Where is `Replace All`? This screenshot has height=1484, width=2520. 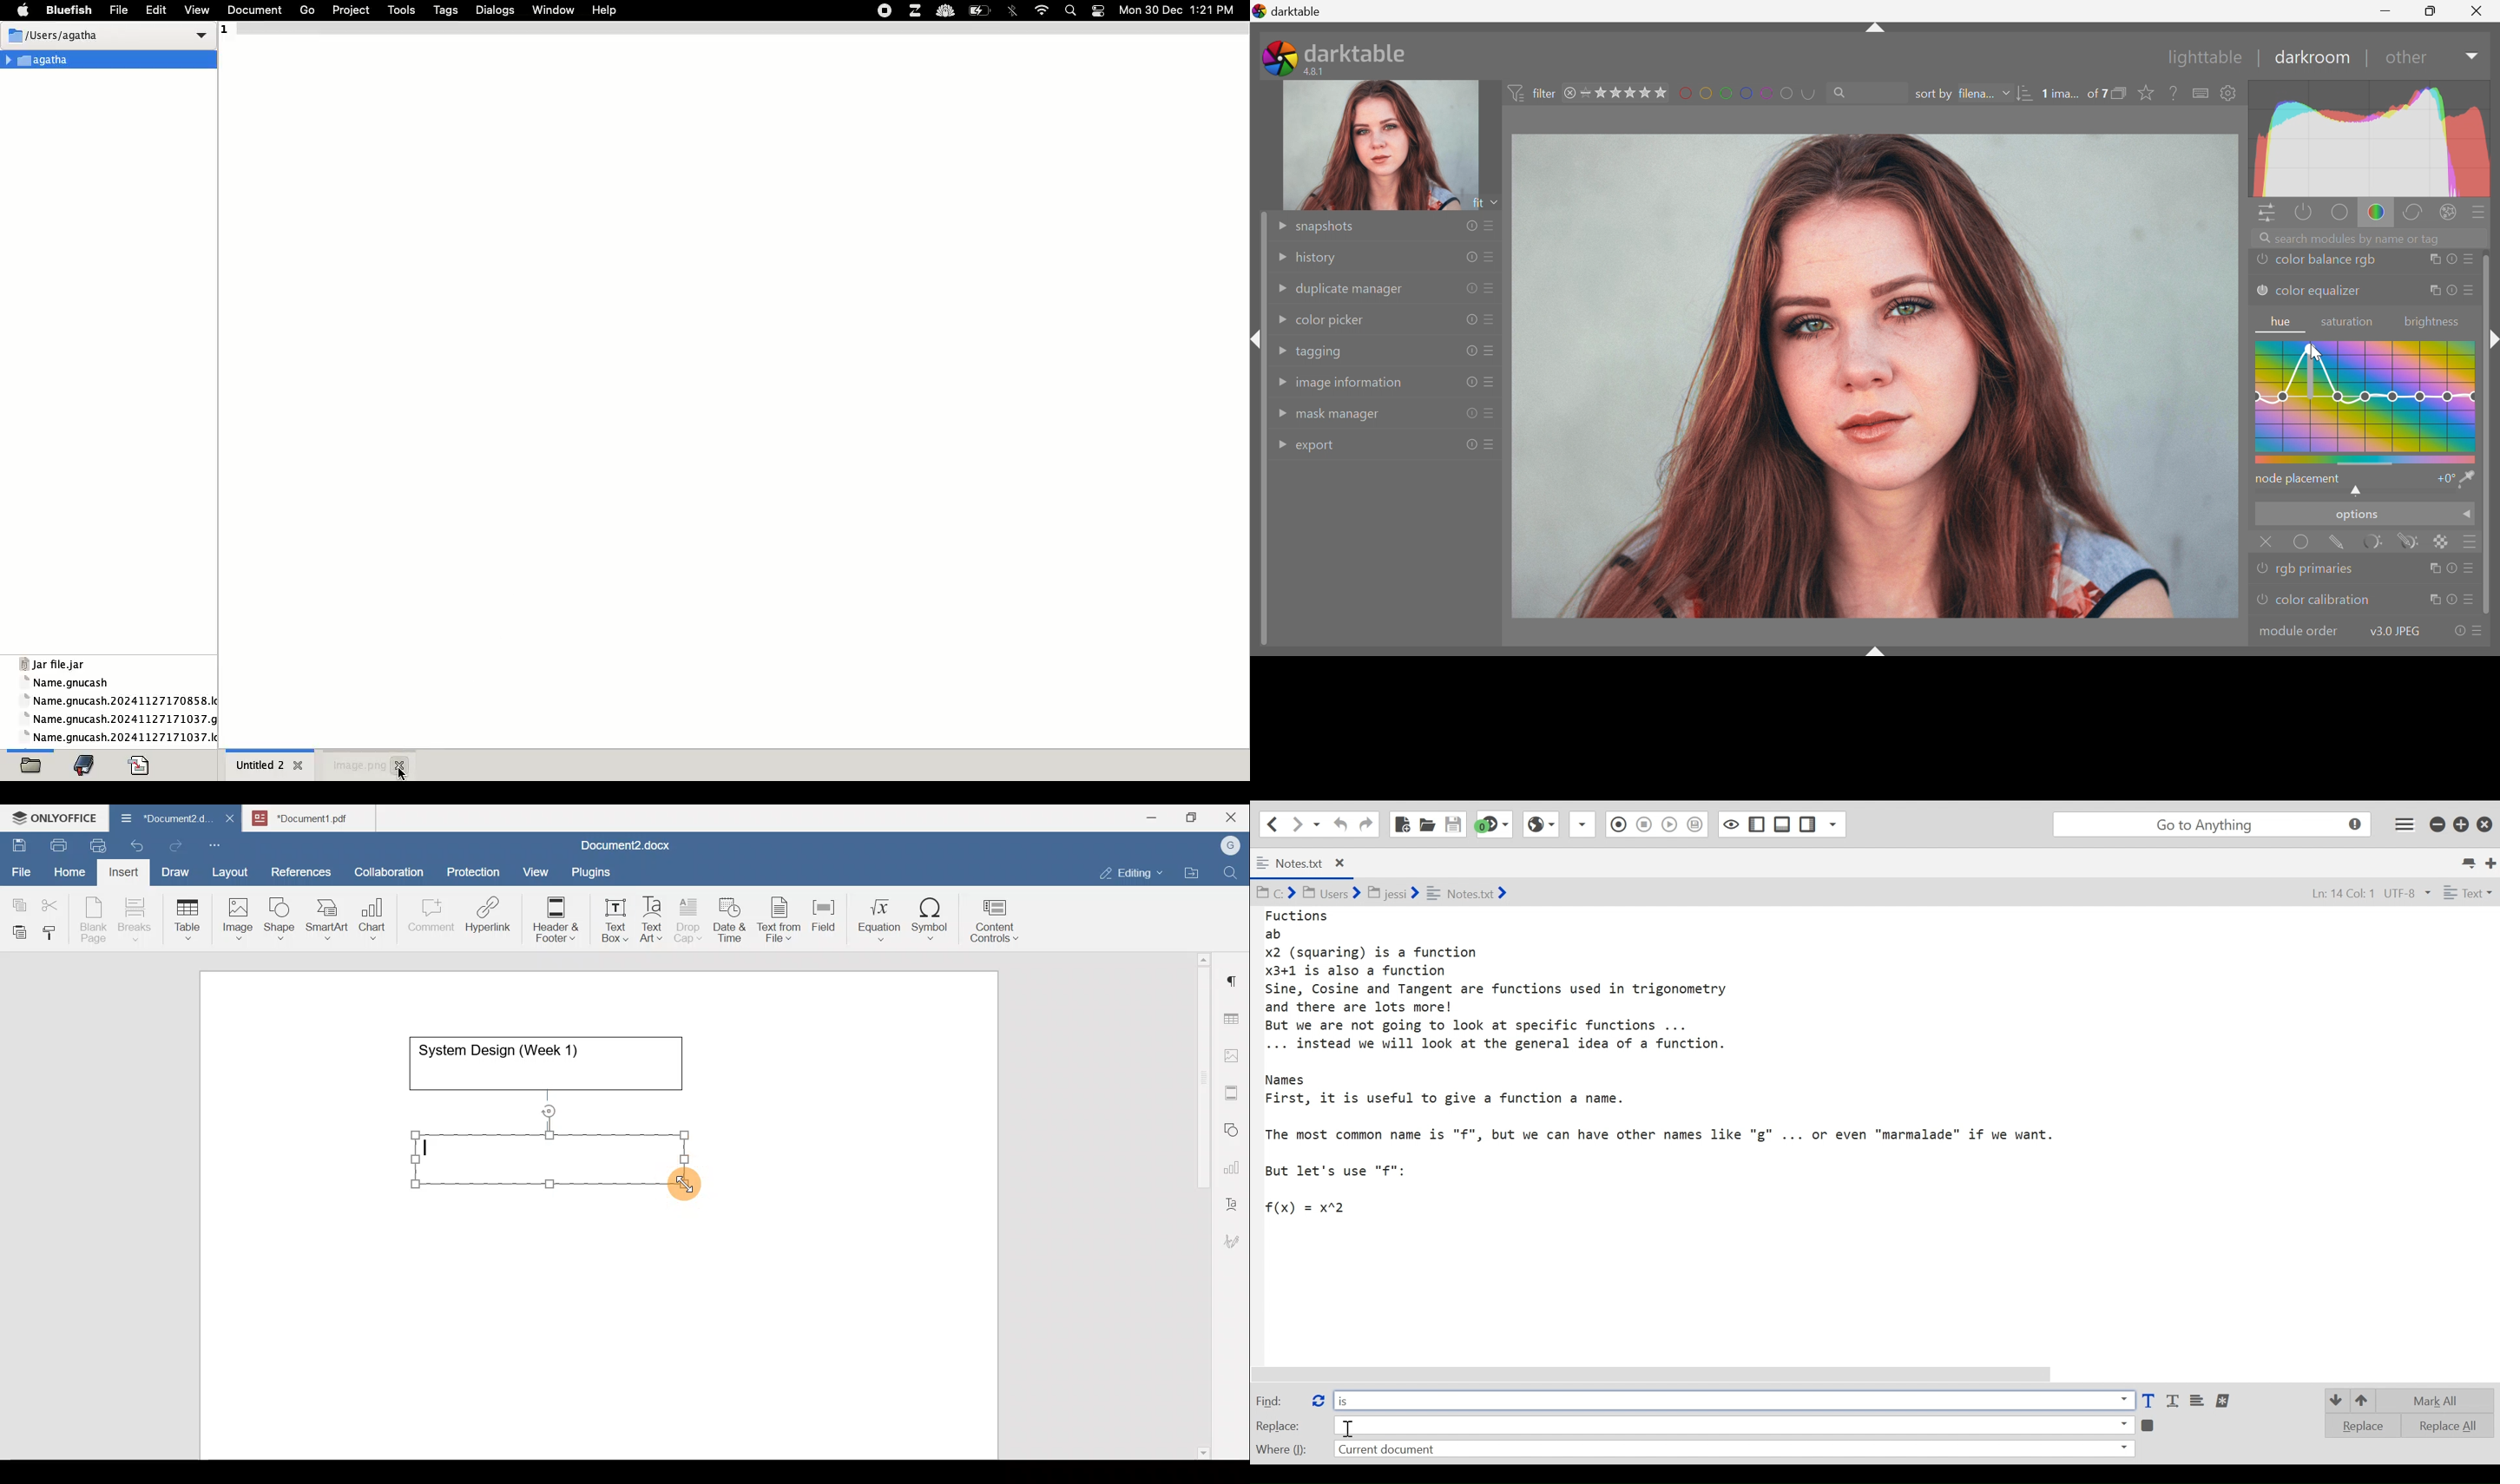
Replace All is located at coordinates (2439, 1424).